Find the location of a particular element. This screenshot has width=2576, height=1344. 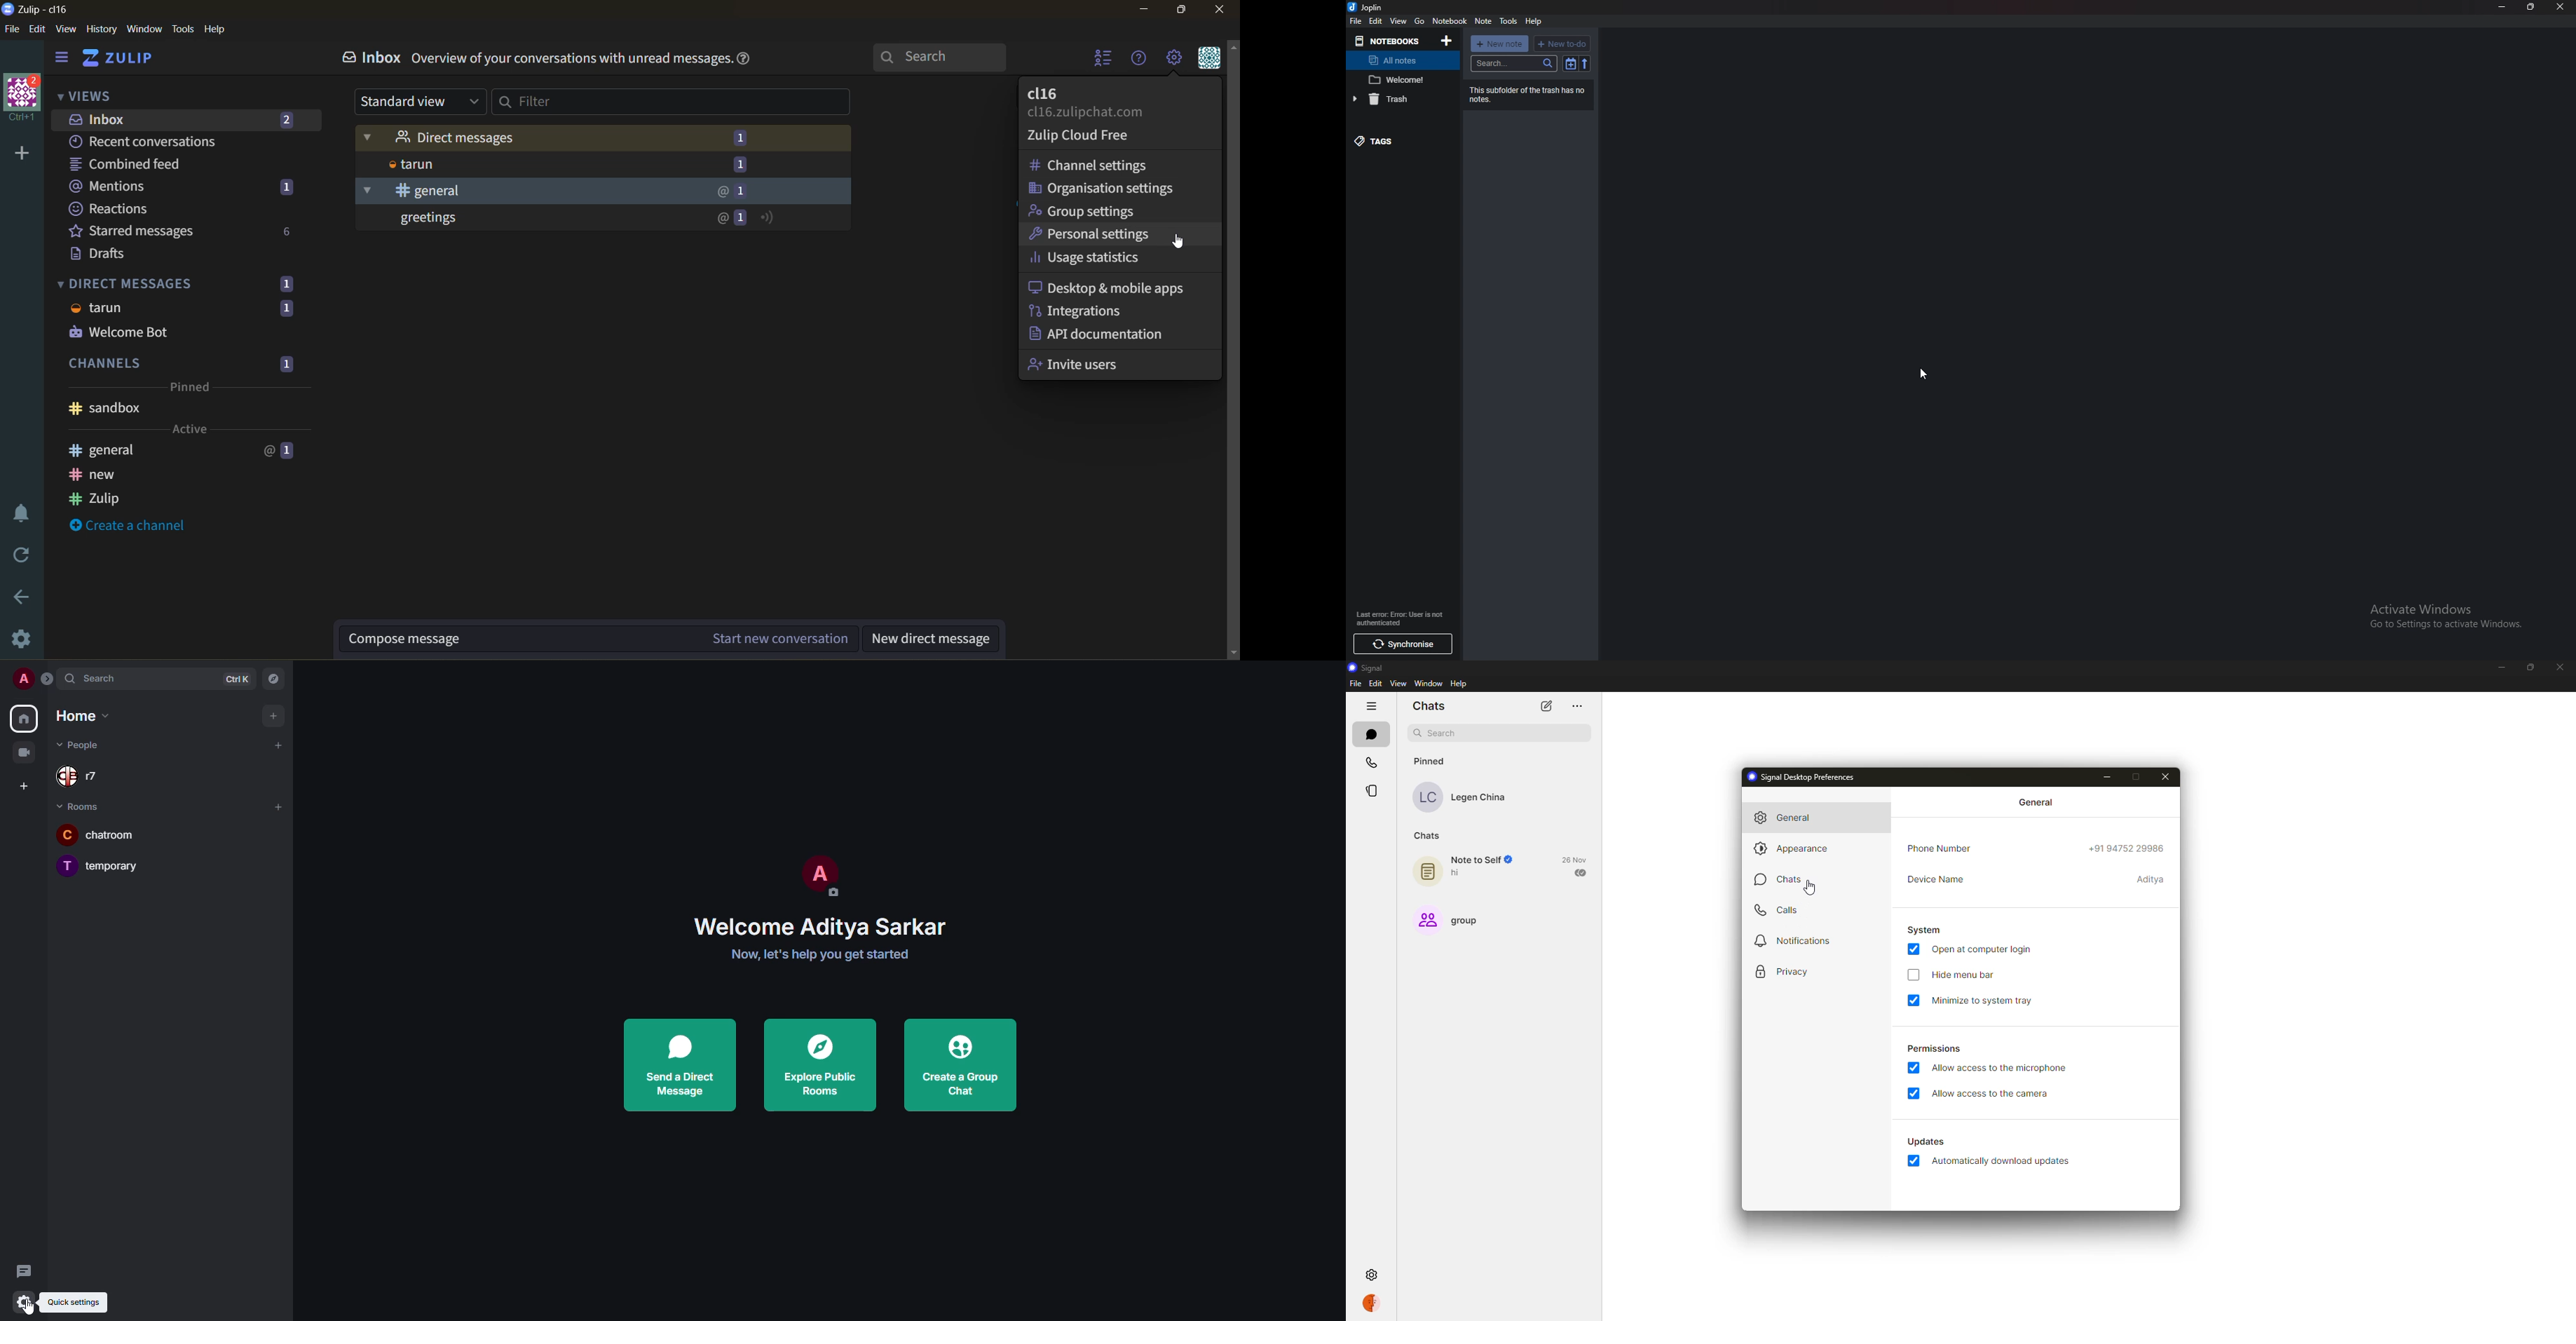

info is located at coordinates (583, 59).